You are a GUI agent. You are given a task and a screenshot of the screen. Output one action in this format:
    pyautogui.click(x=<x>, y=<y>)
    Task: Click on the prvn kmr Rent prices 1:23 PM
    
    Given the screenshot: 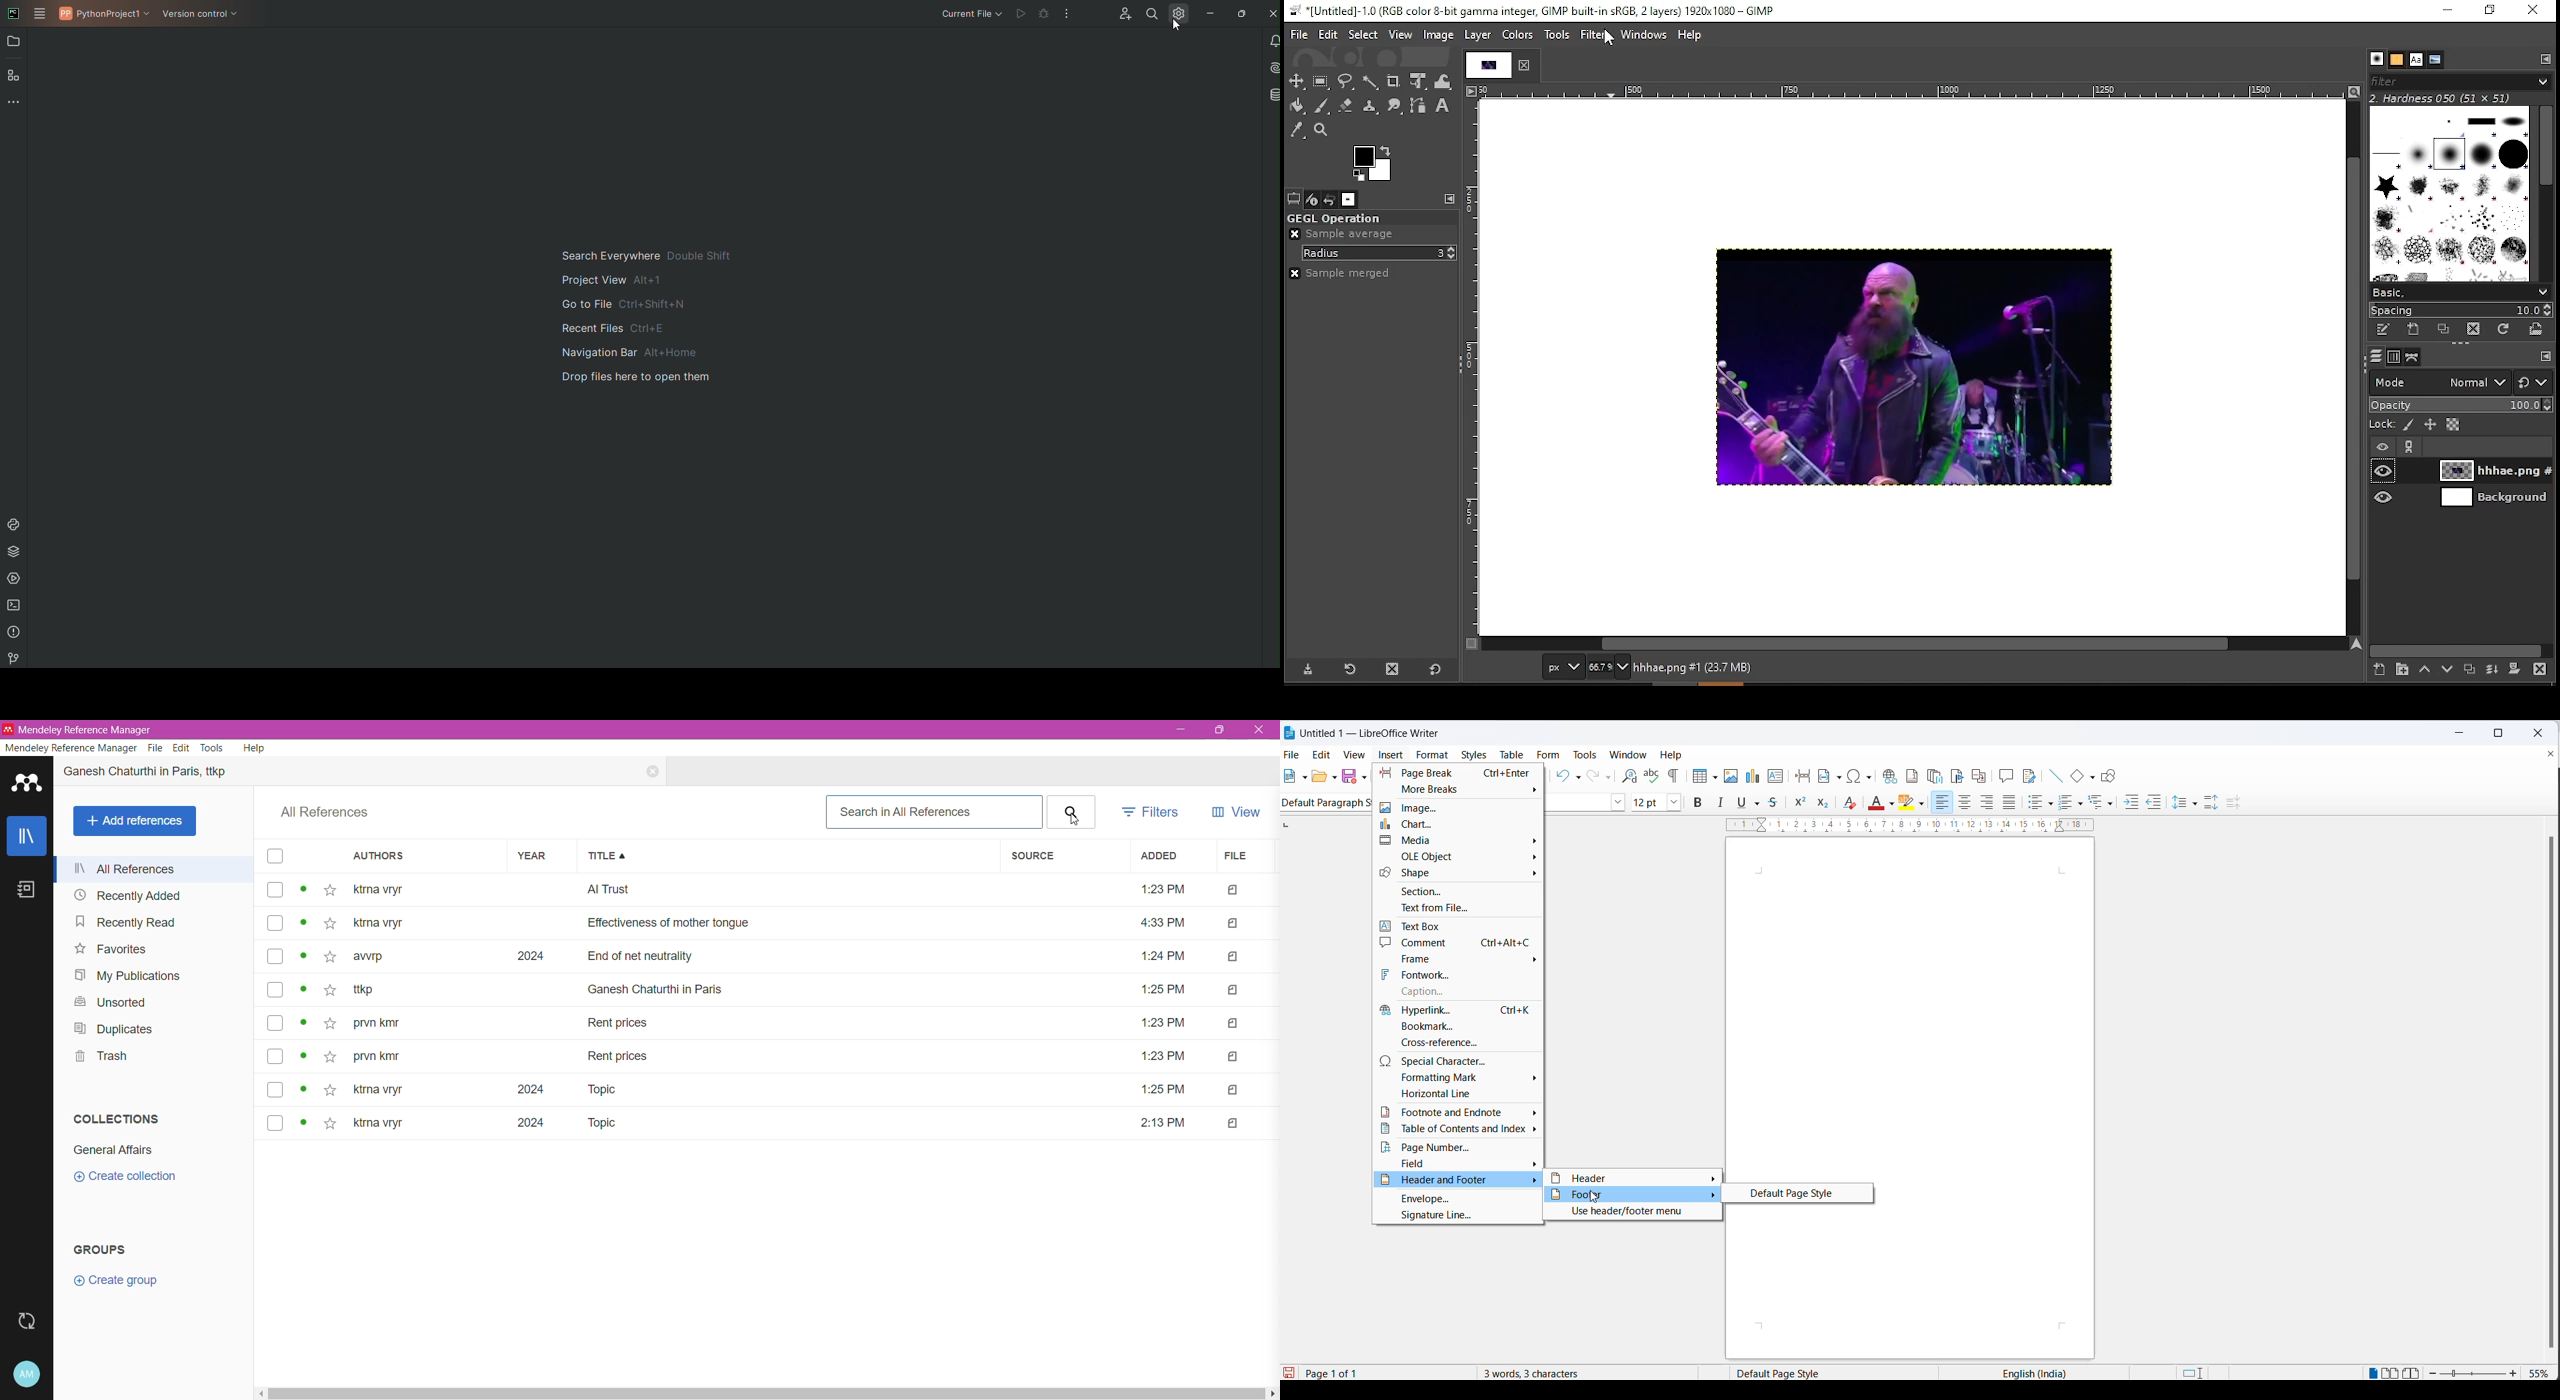 What is the action you would take?
    pyautogui.click(x=771, y=1057)
    